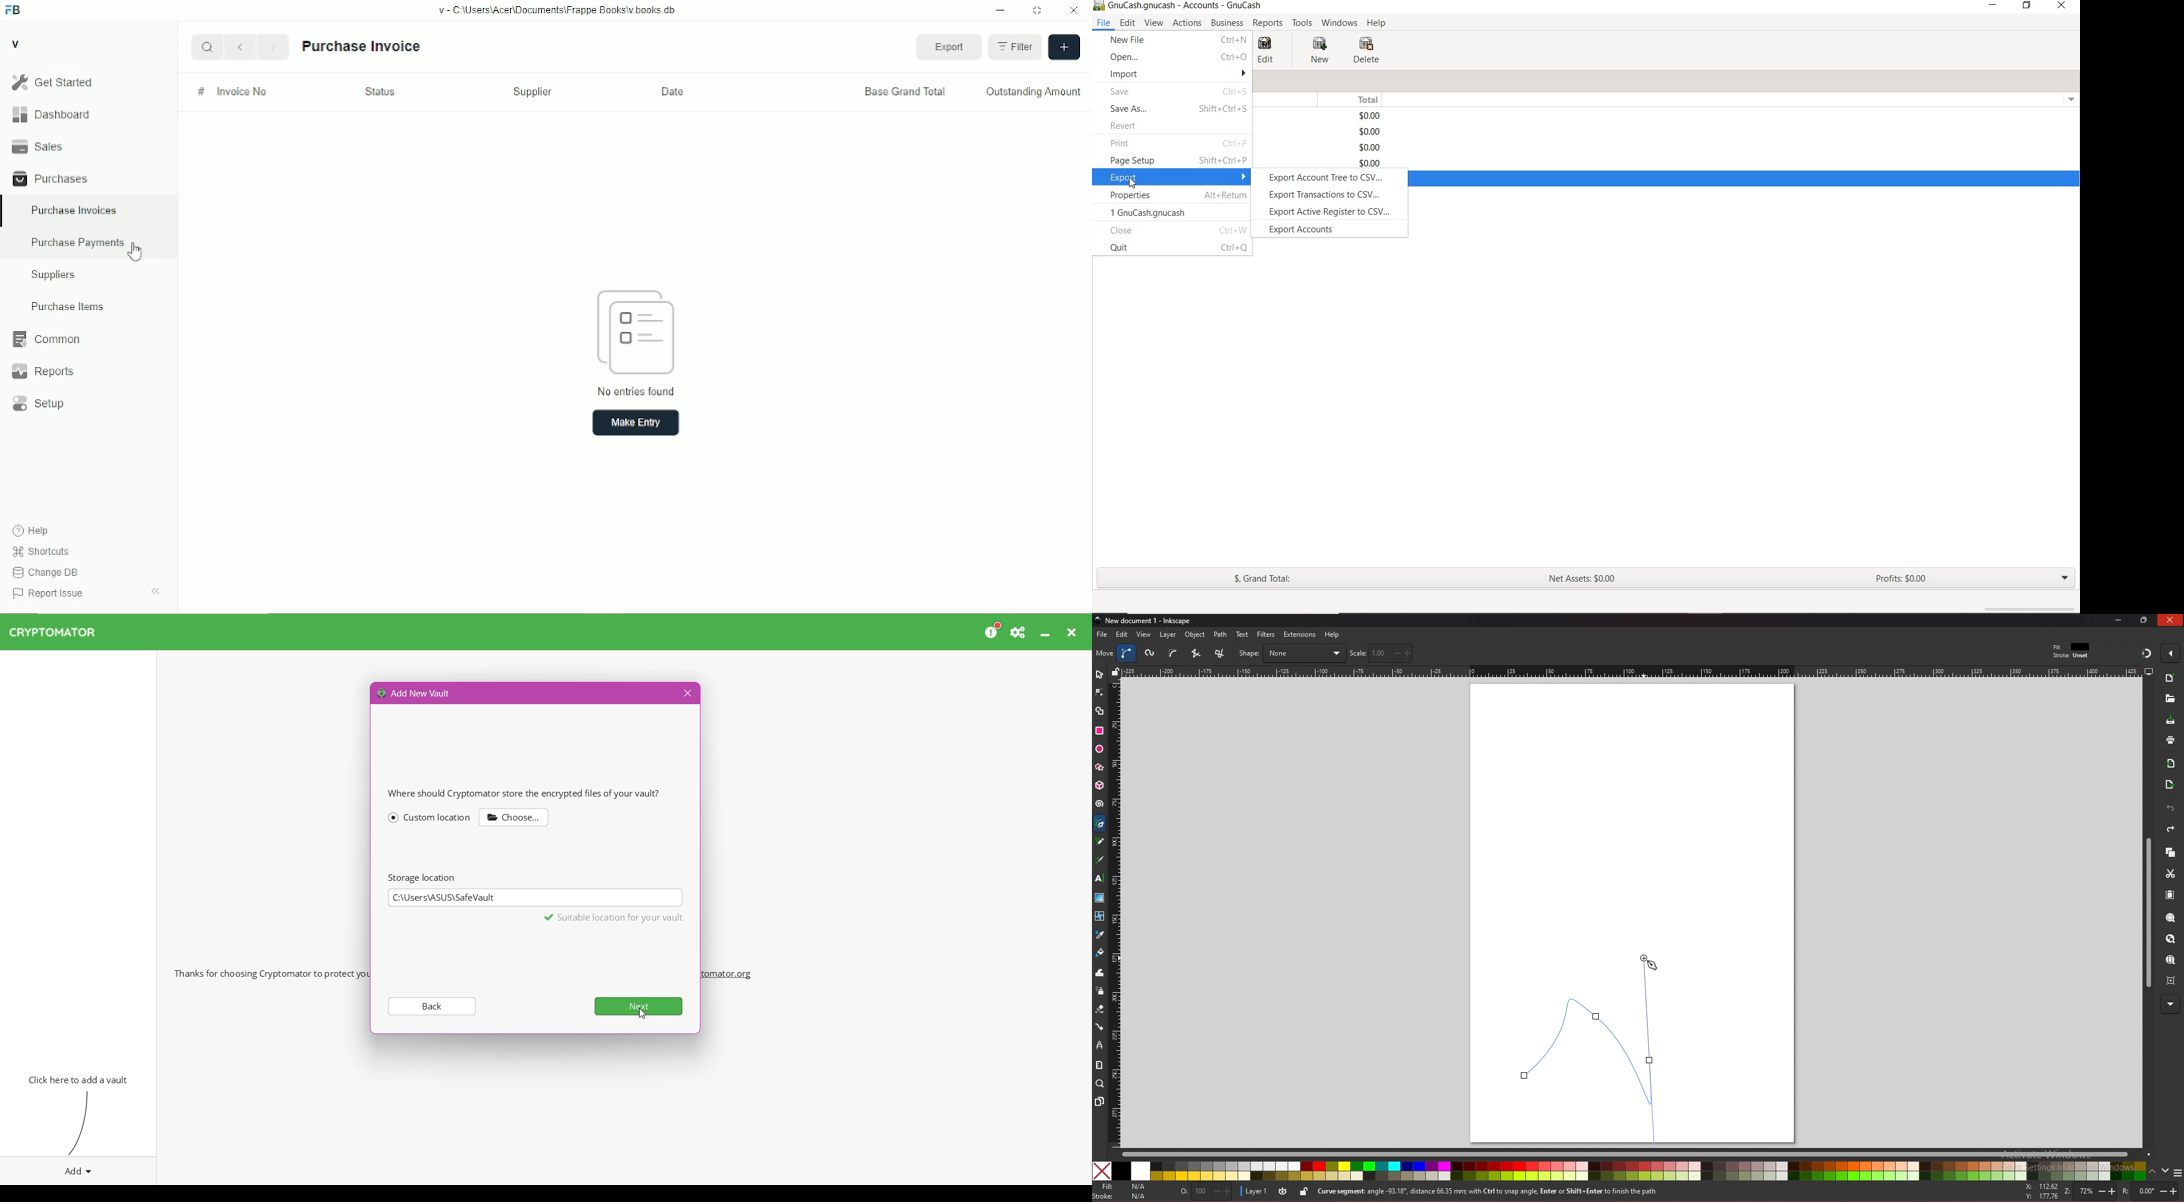 This screenshot has height=1204, width=2184. Describe the element at coordinates (686, 694) in the screenshot. I see `Close` at that location.